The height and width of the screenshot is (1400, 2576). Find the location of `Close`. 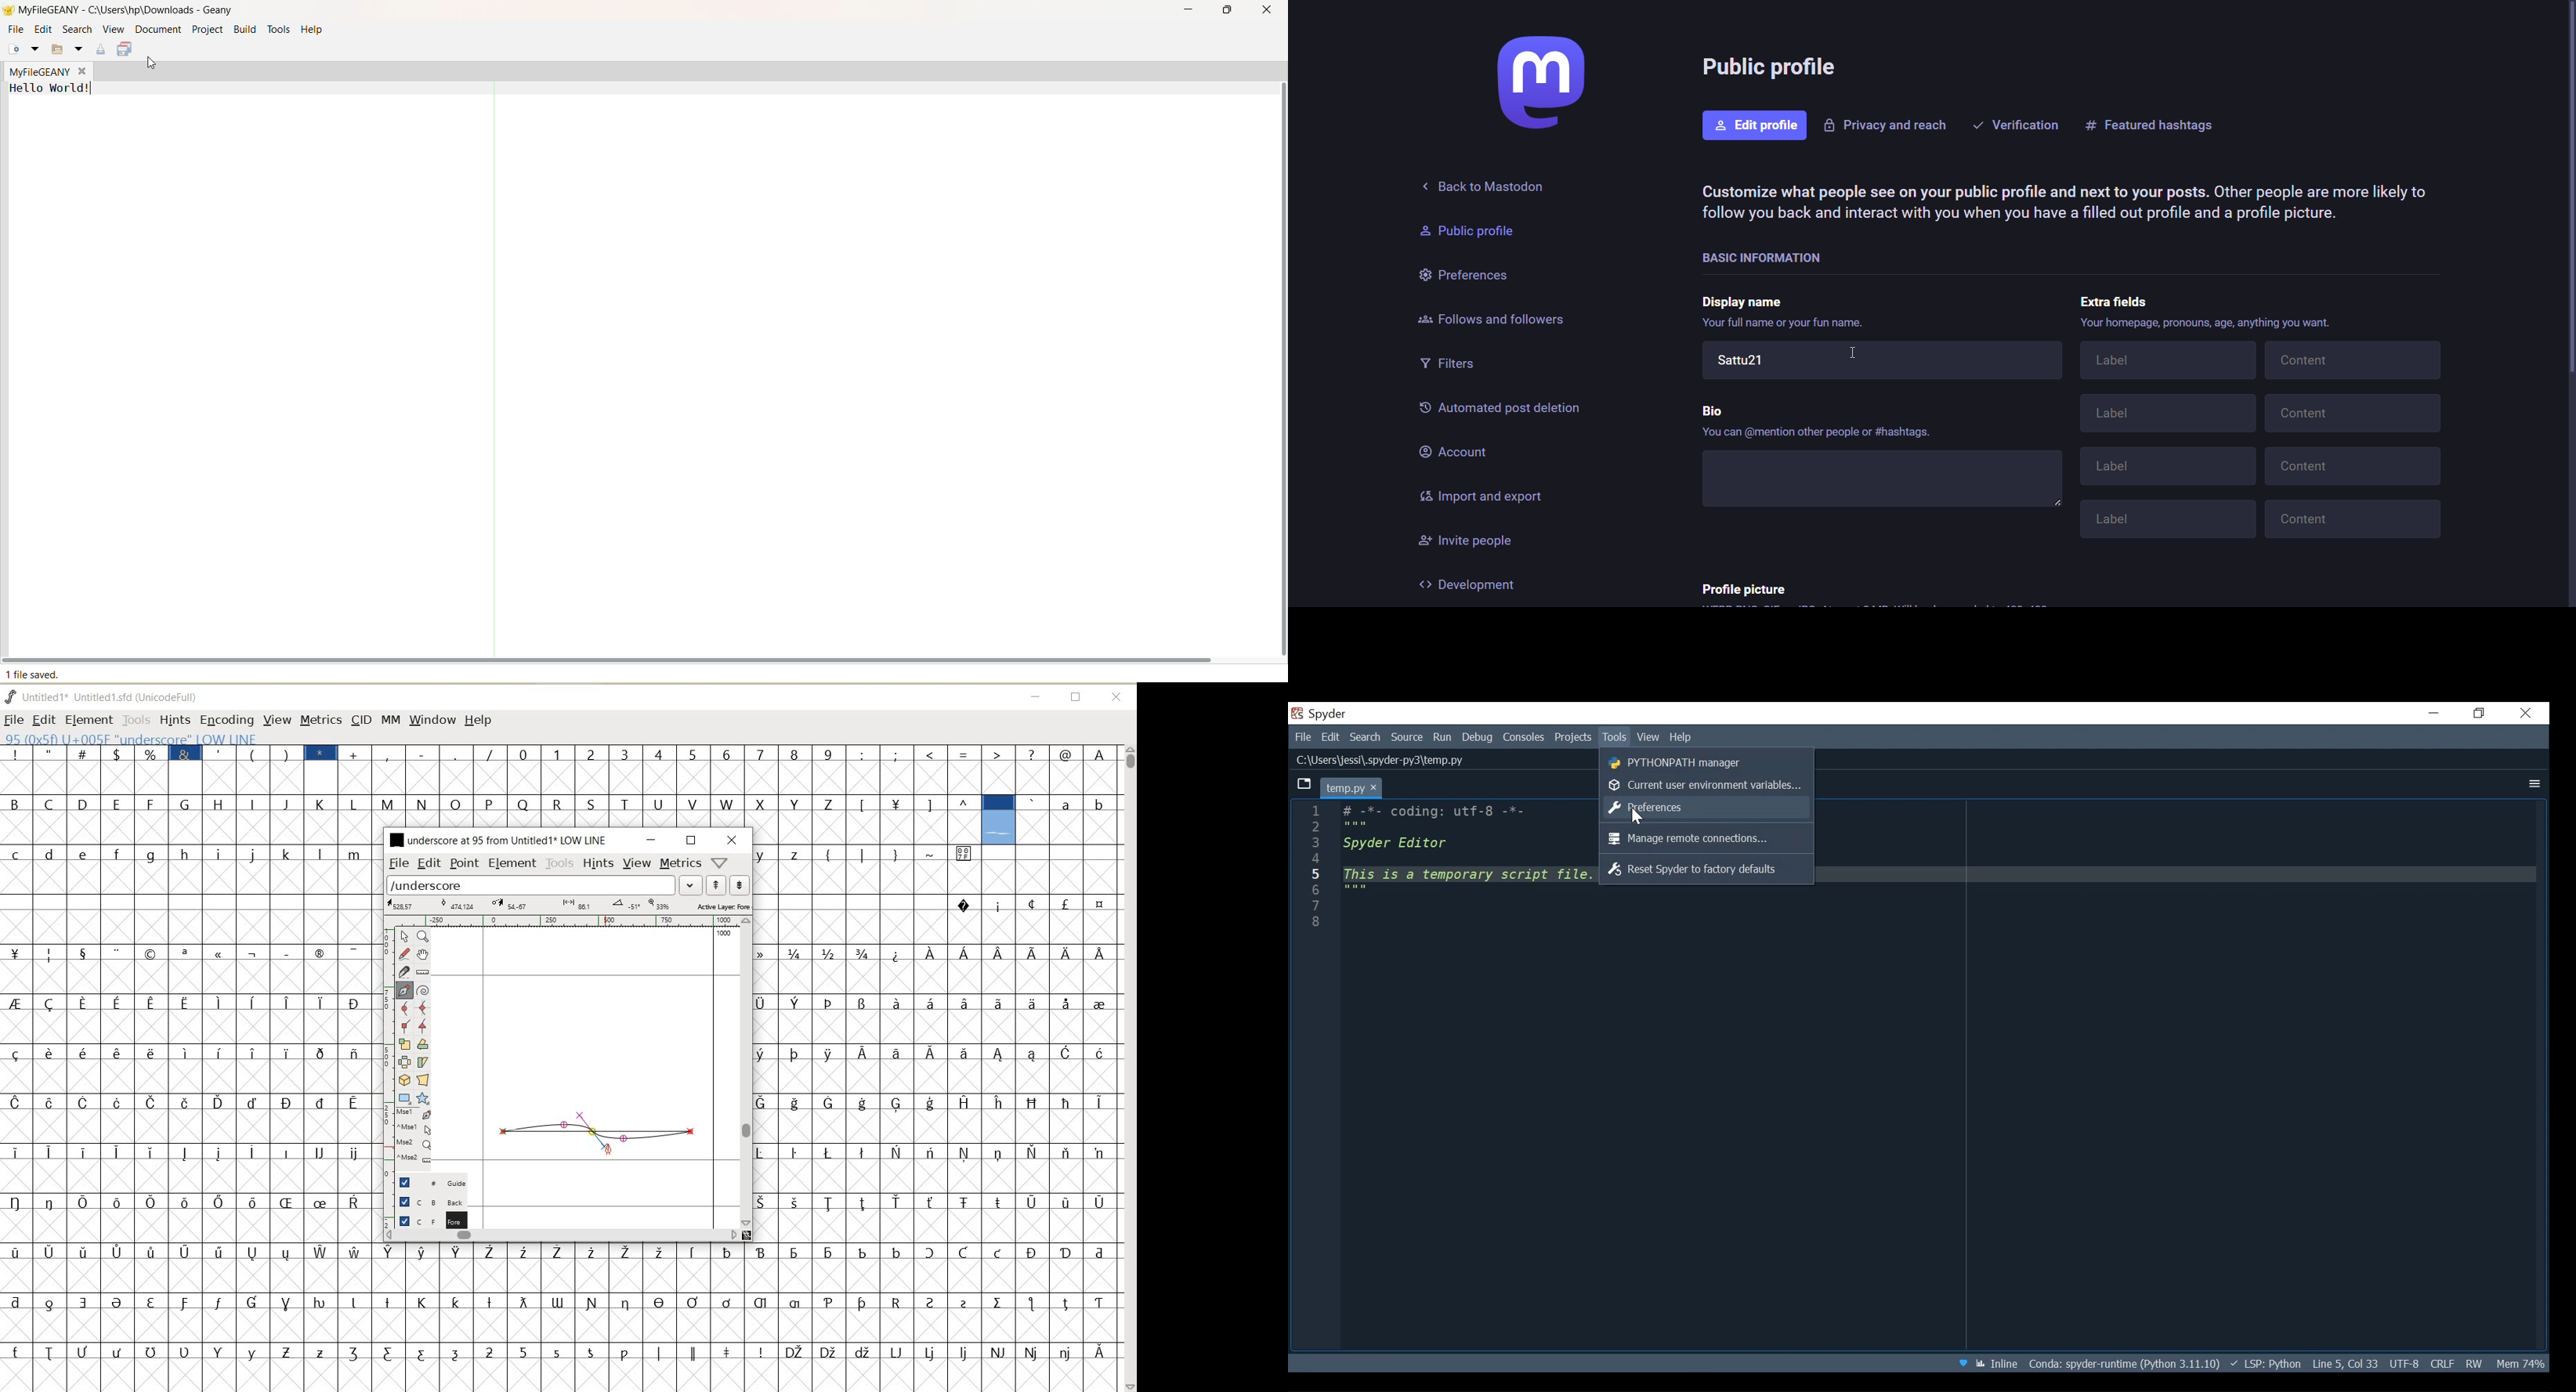

Close is located at coordinates (2524, 713).